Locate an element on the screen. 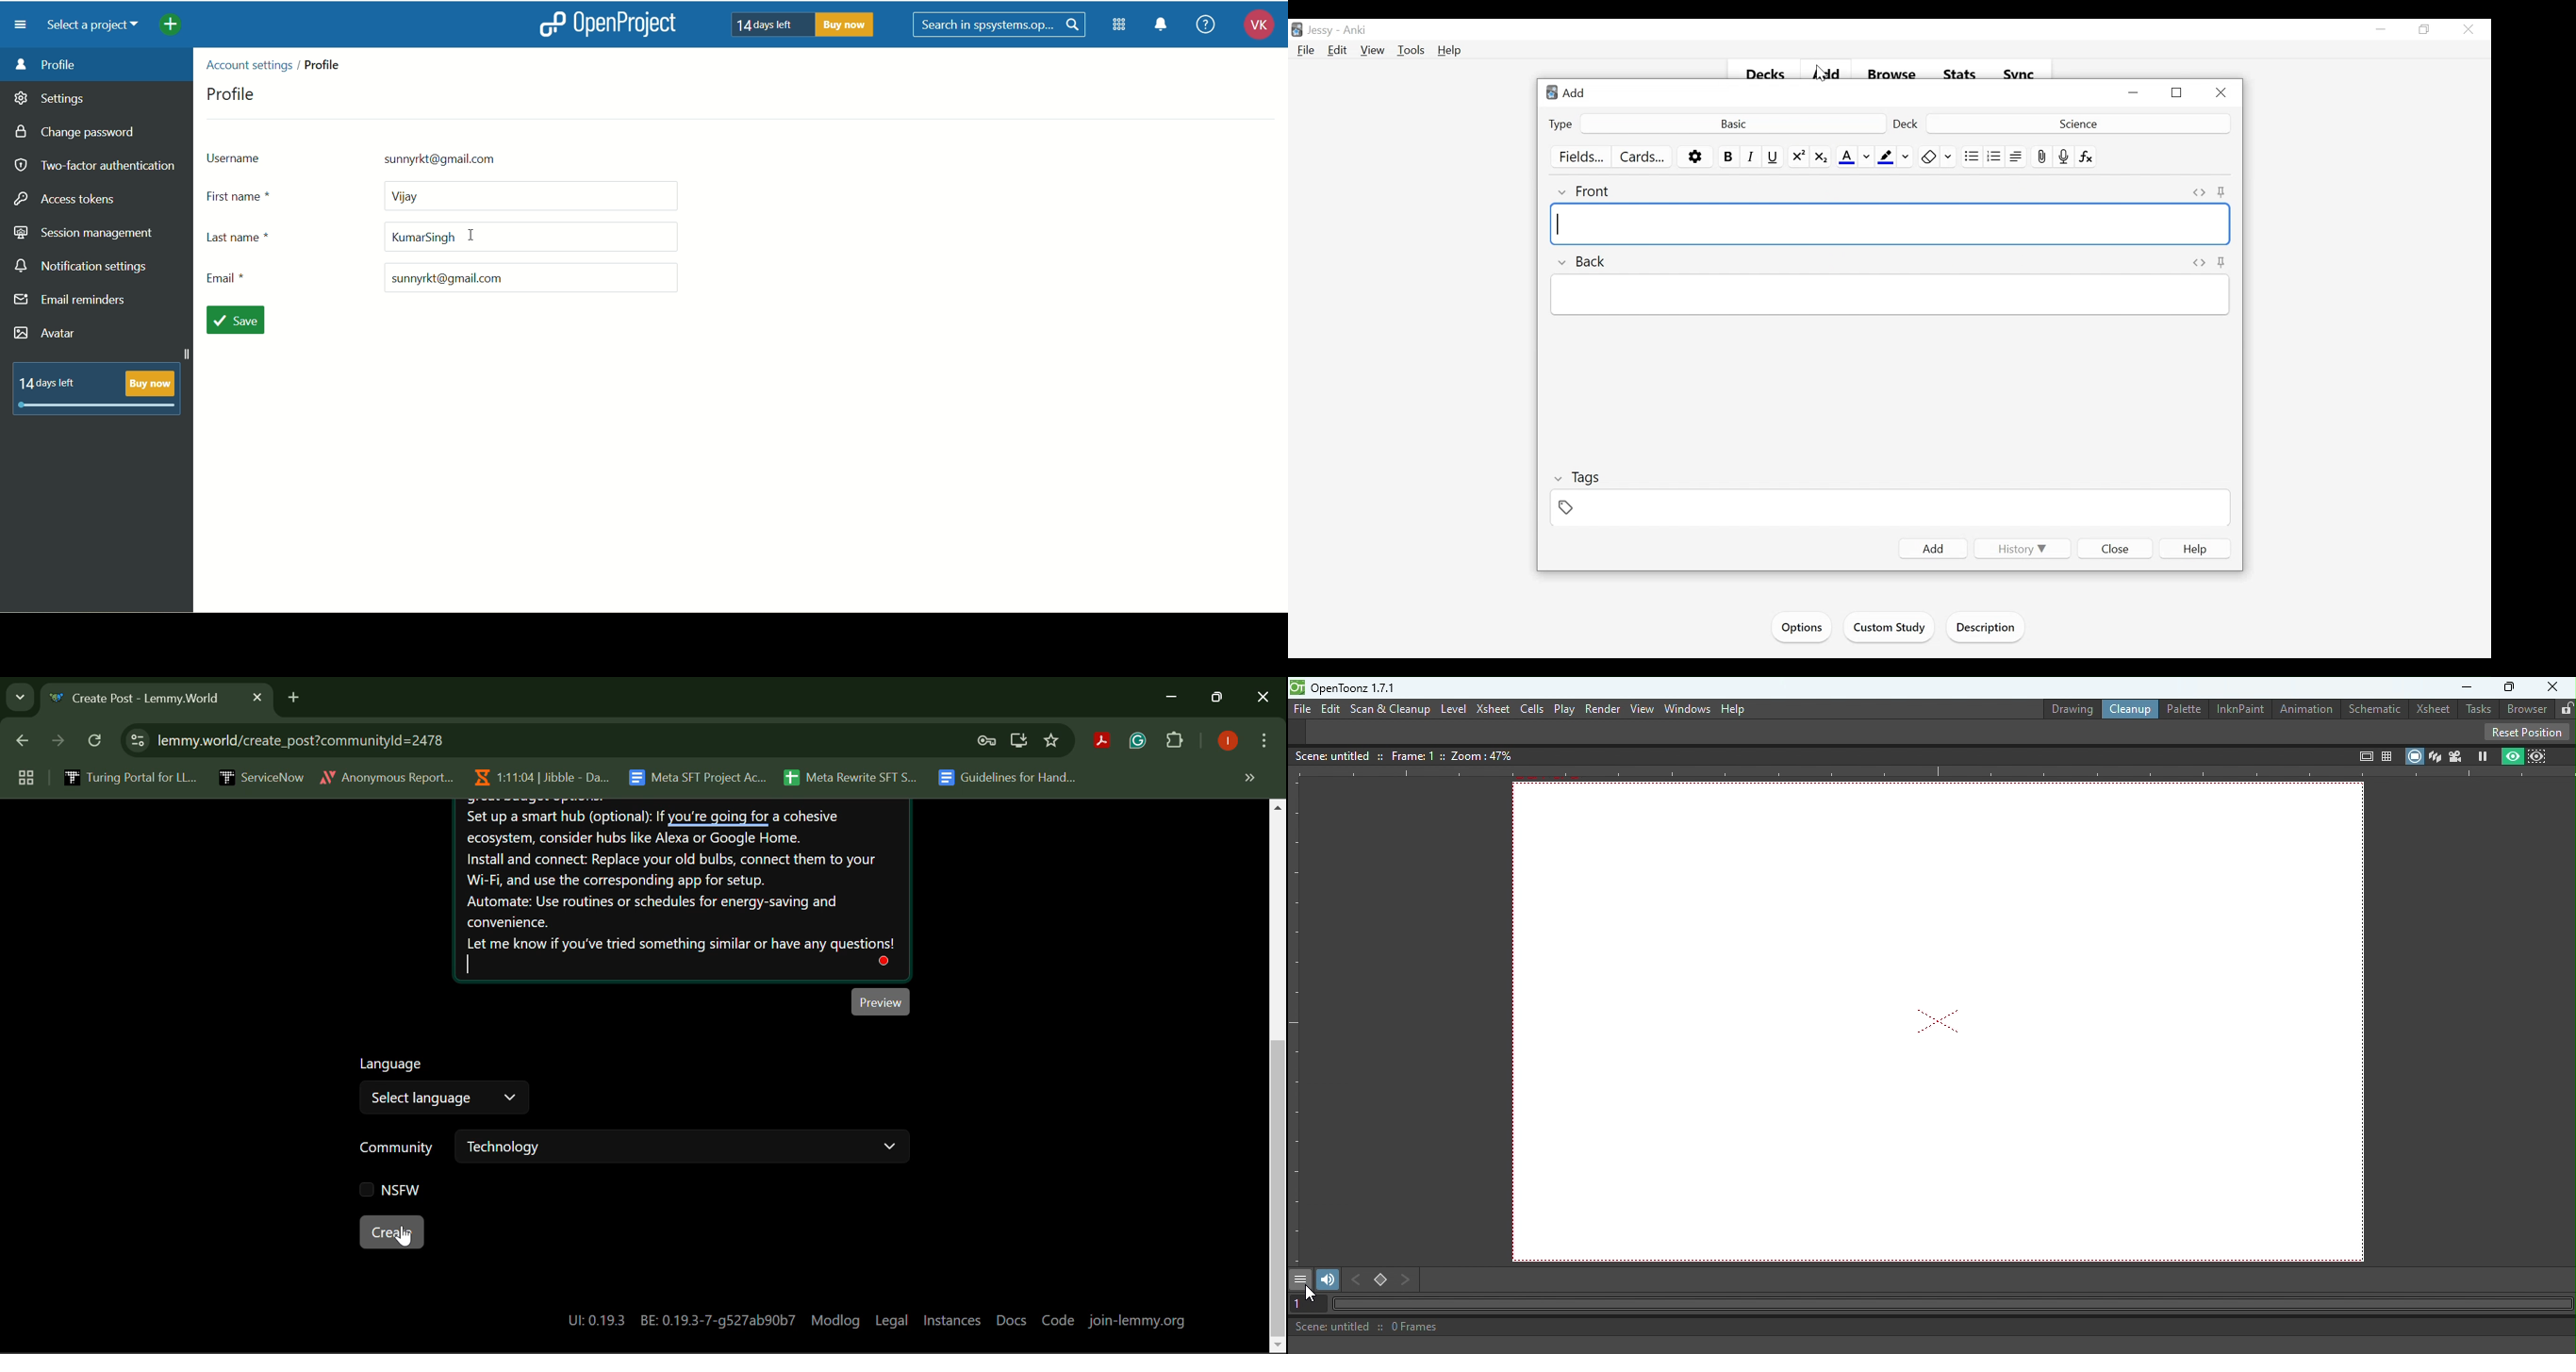  Remove Formatting is located at coordinates (1929, 157).